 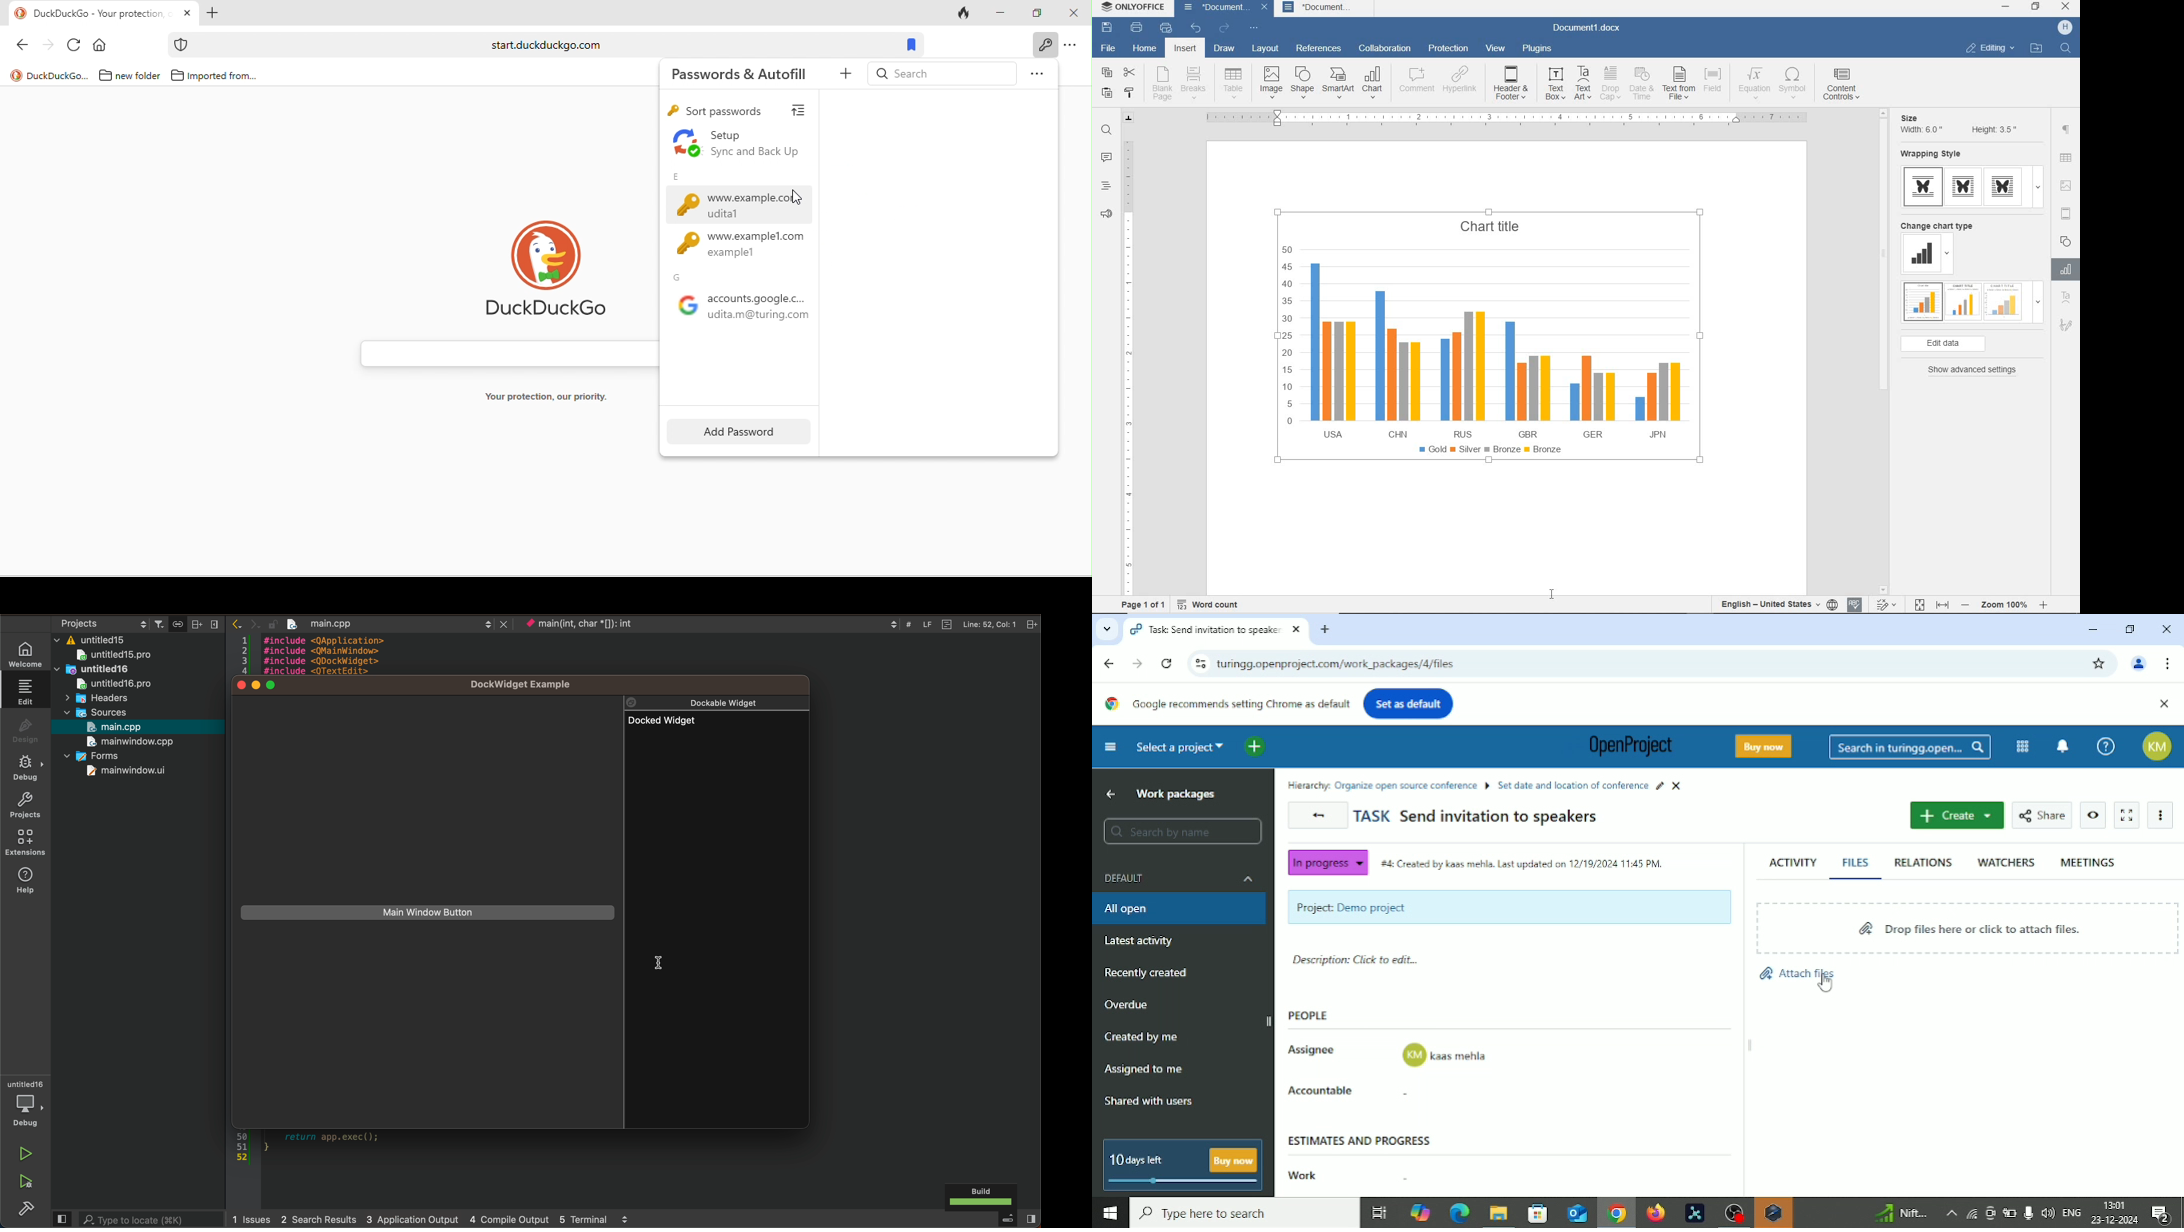 I want to click on cut, so click(x=1130, y=71).